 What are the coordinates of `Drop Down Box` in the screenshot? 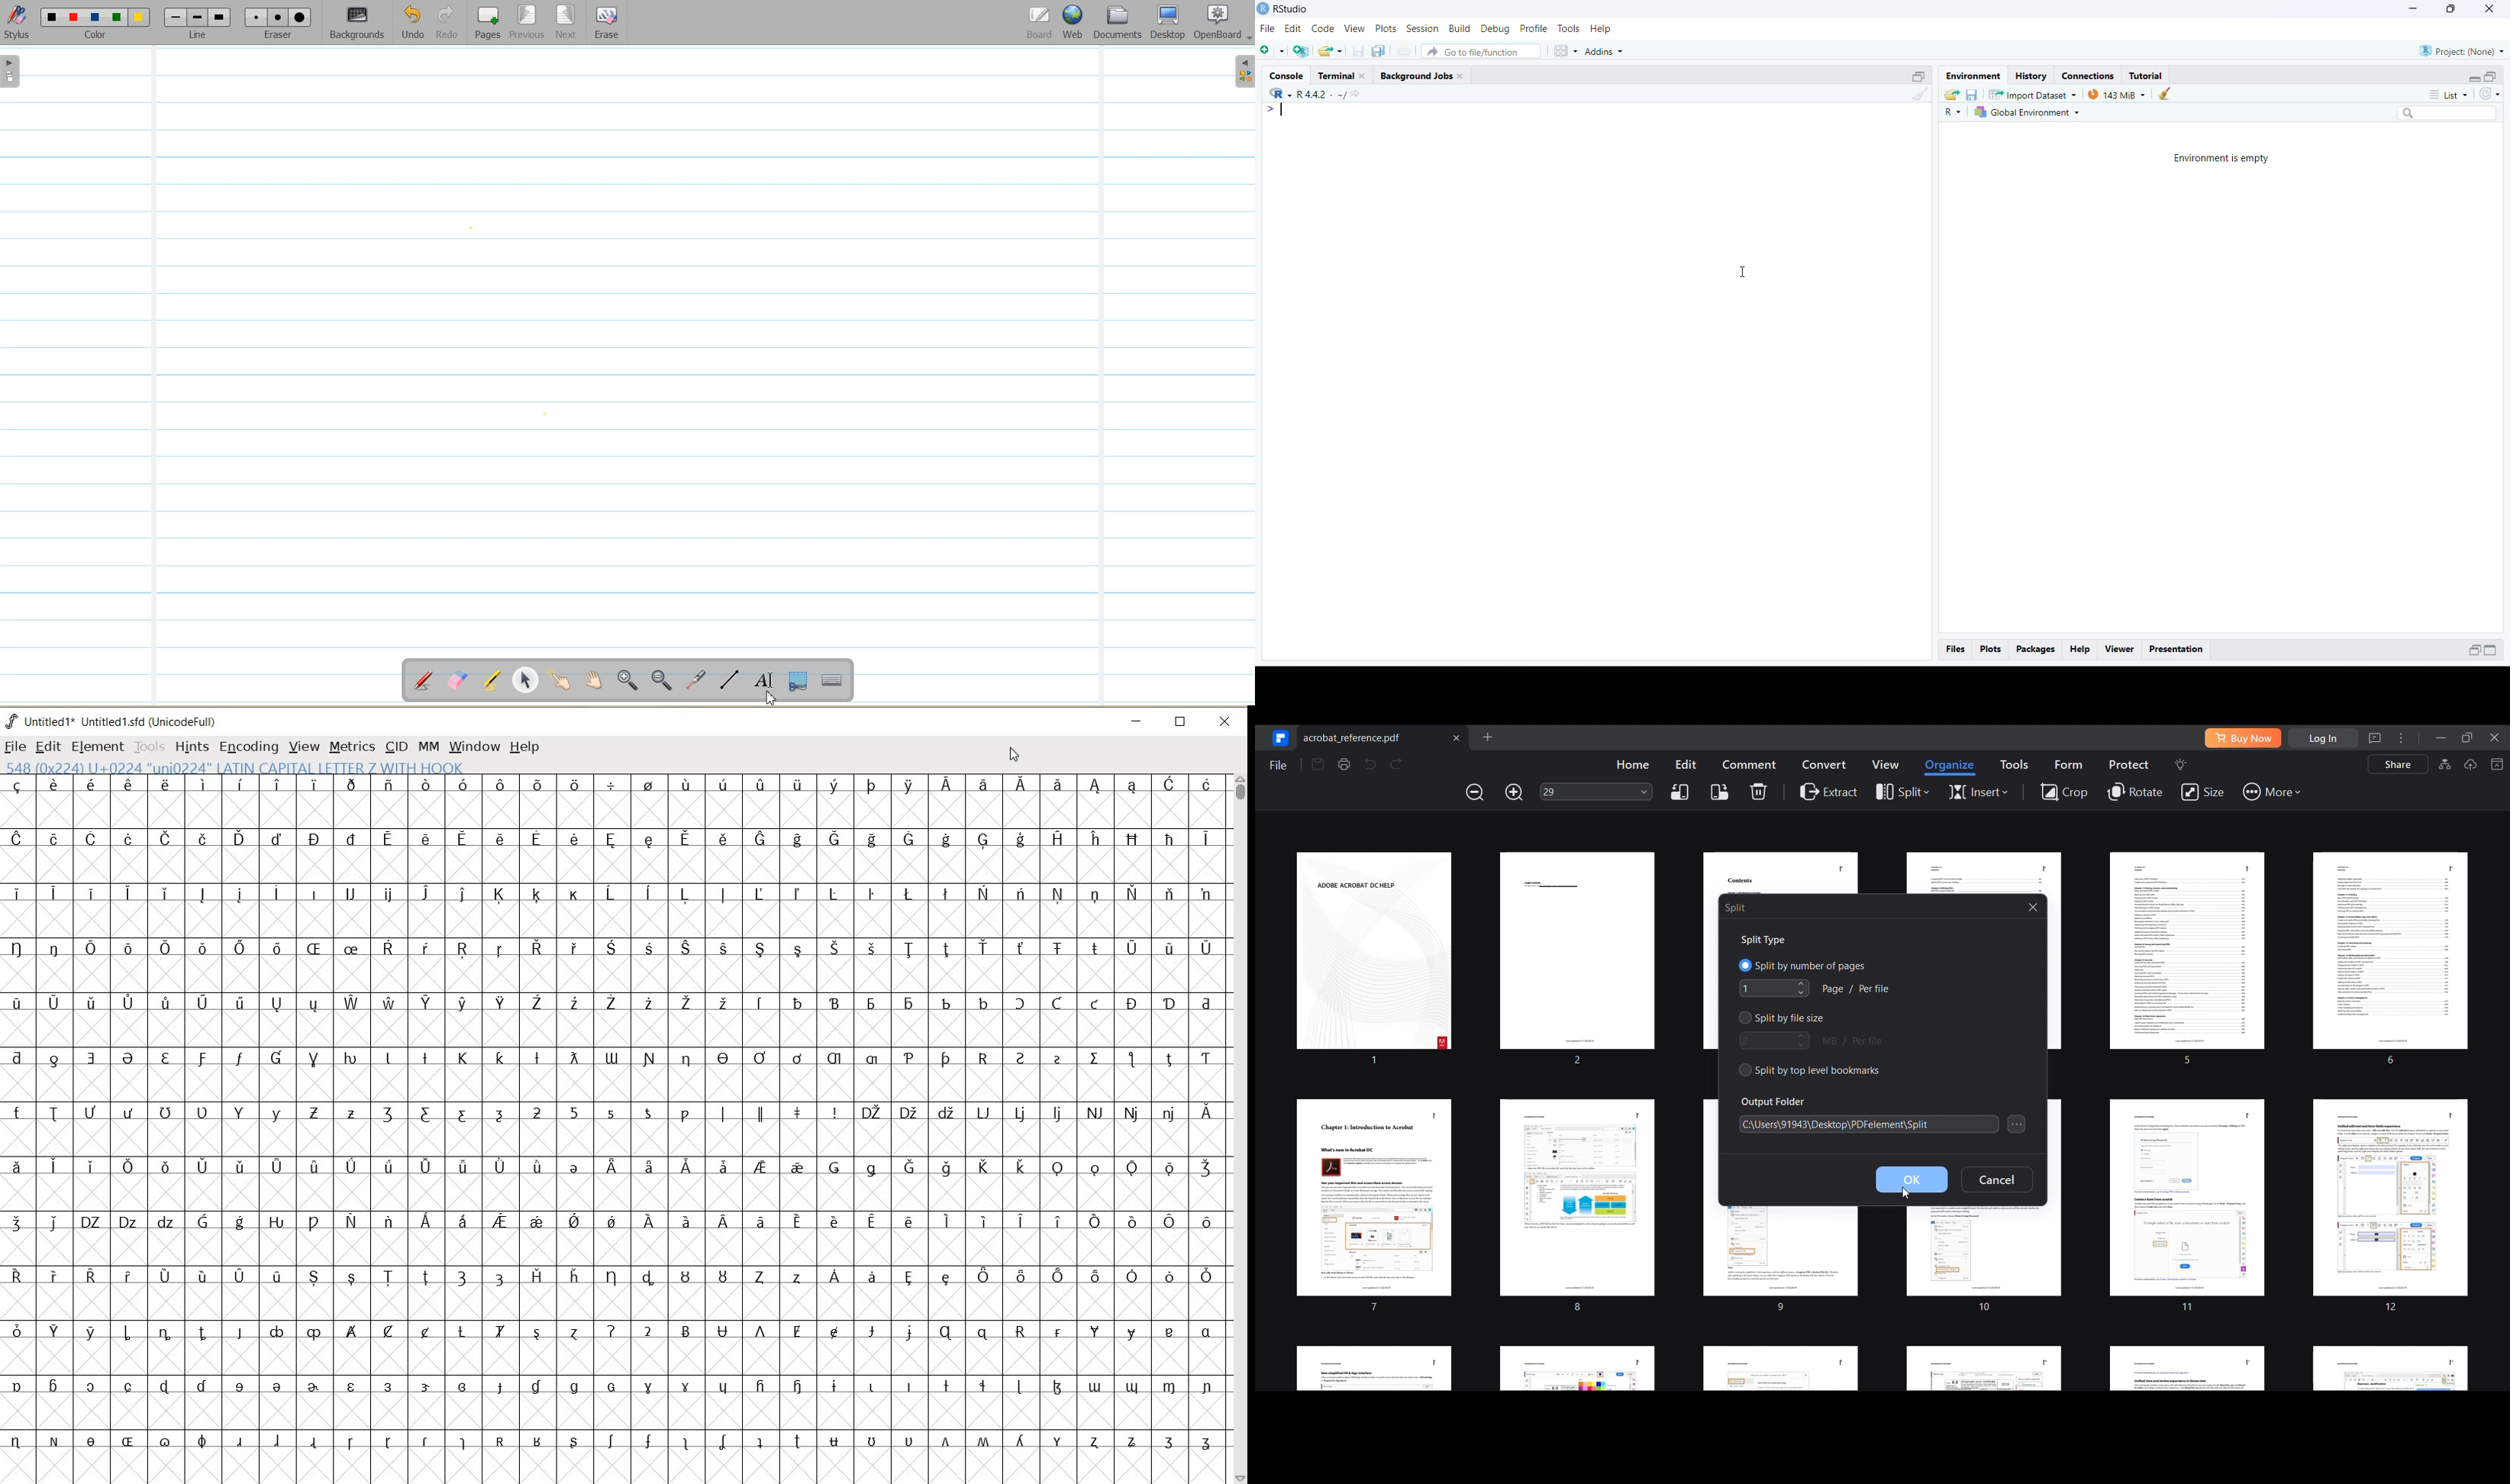 It's located at (1247, 39).